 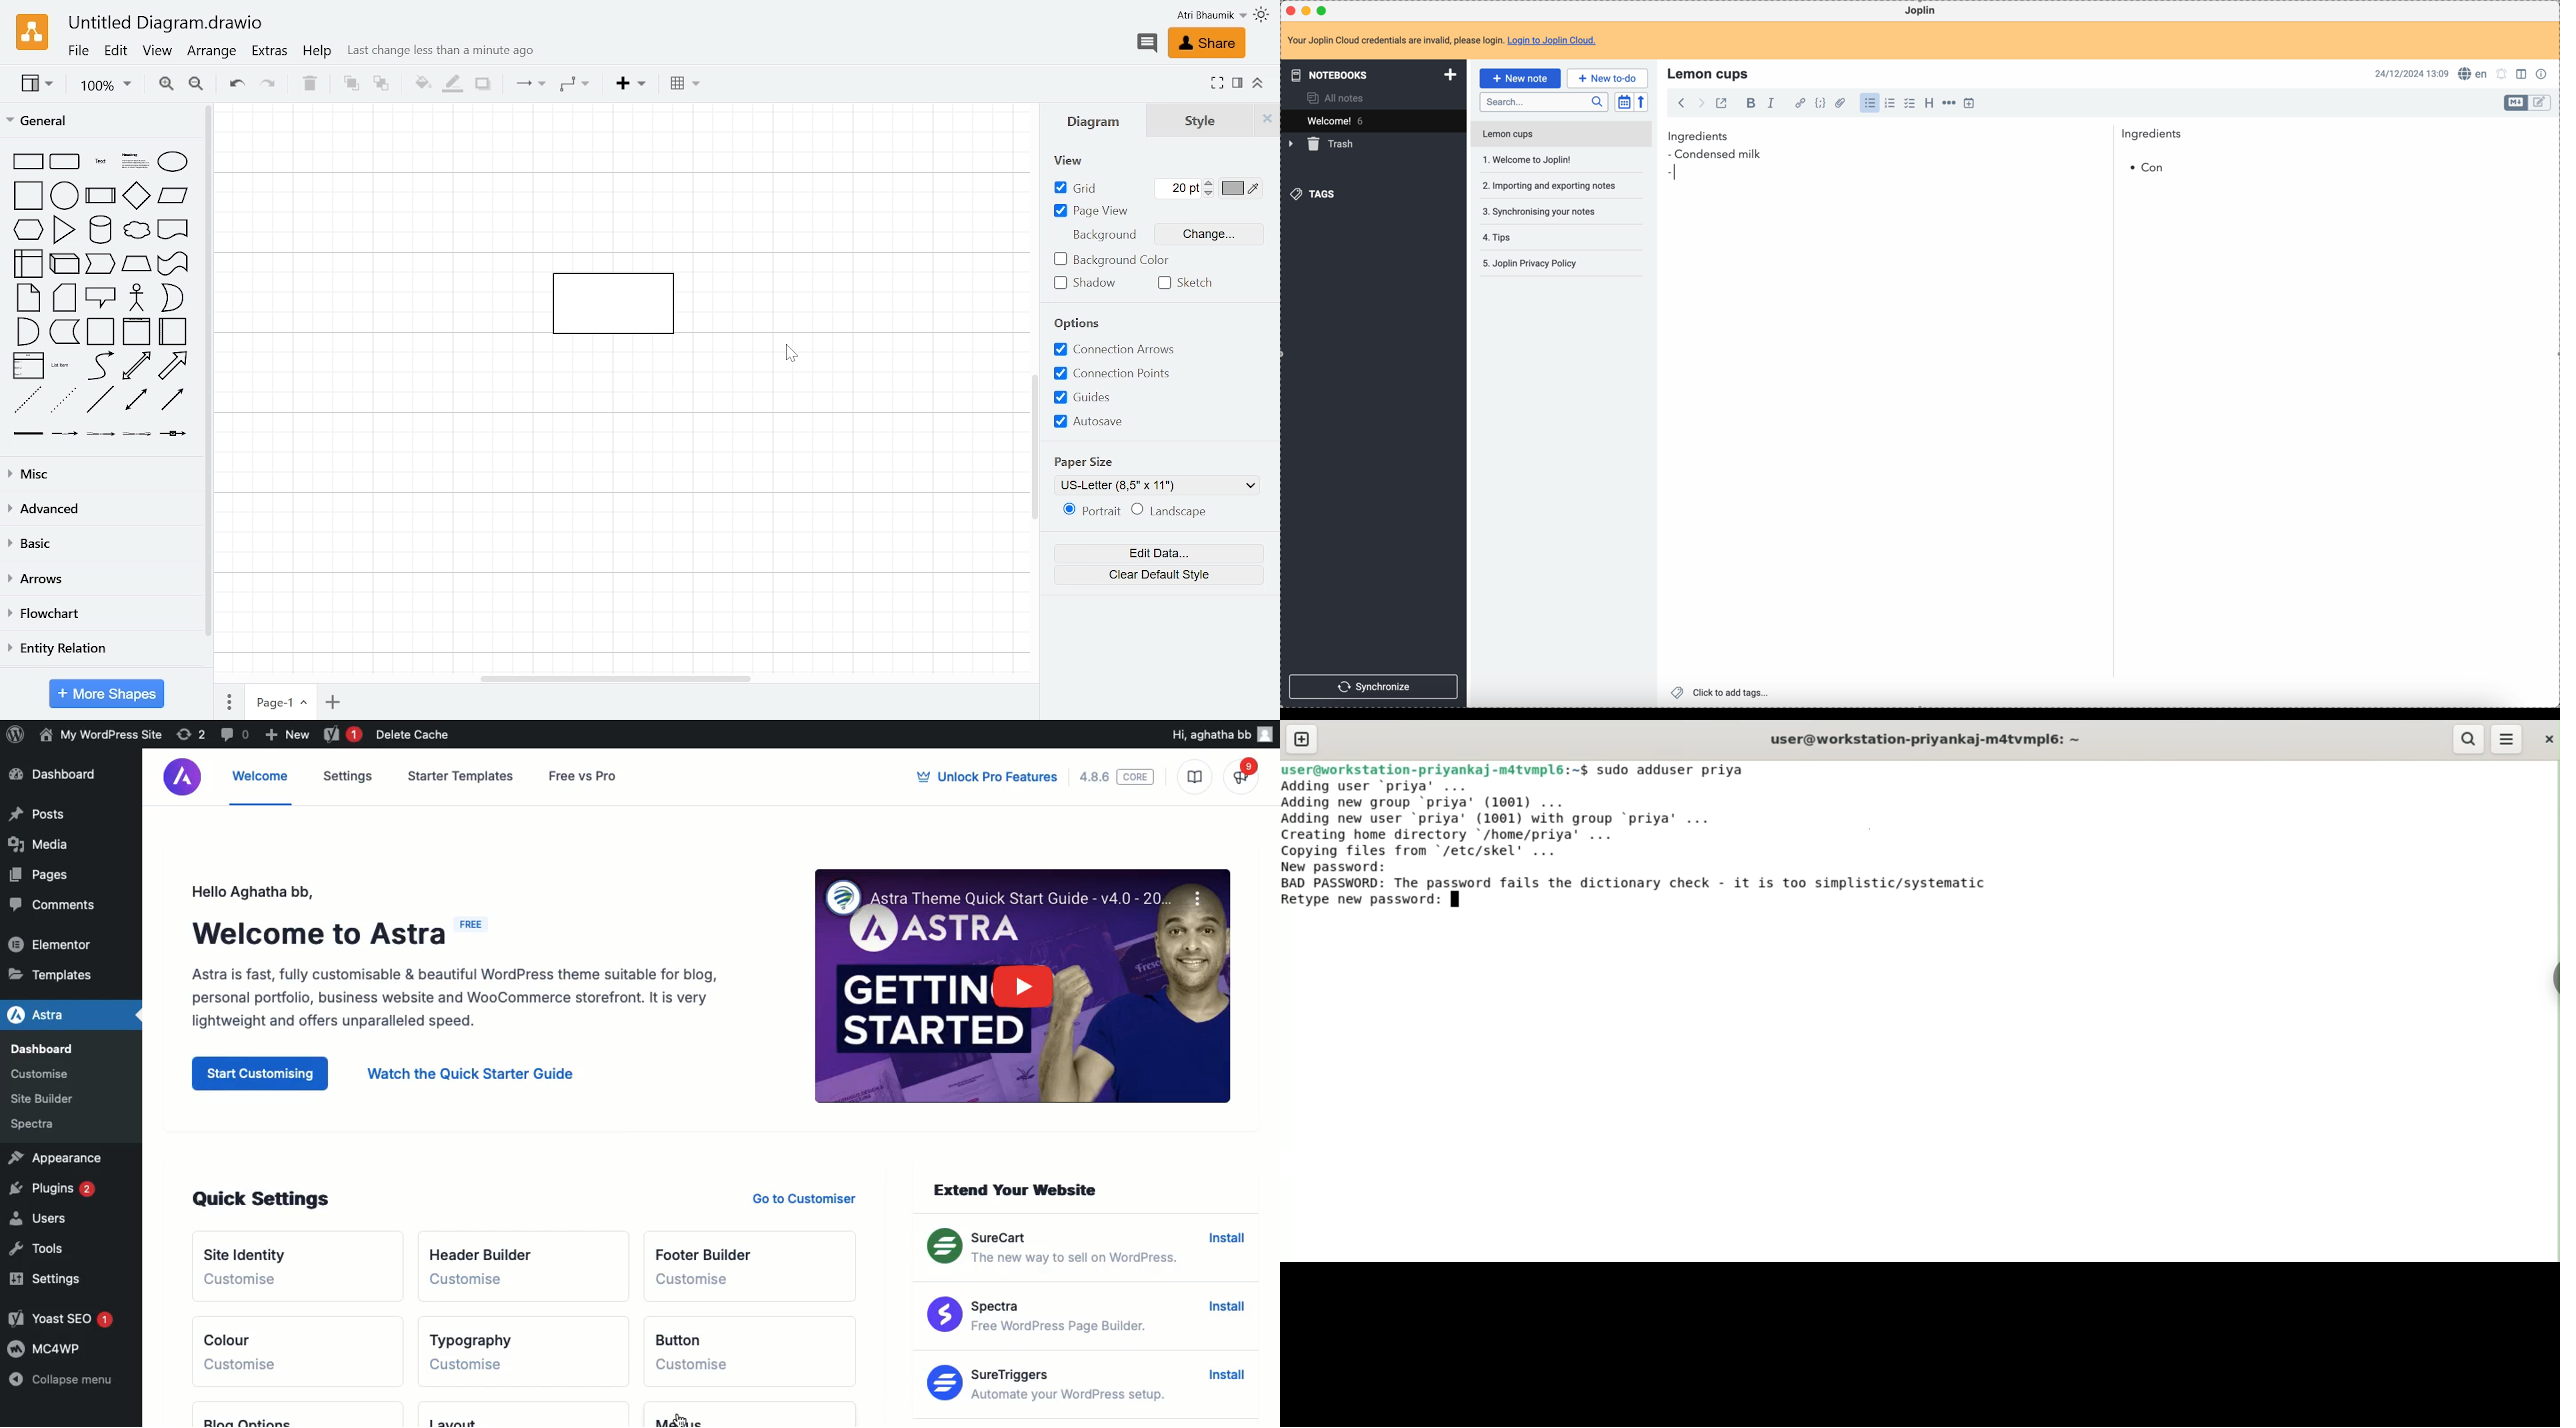 What do you see at coordinates (252, 1416) in the screenshot?
I see `Blog options` at bounding box center [252, 1416].